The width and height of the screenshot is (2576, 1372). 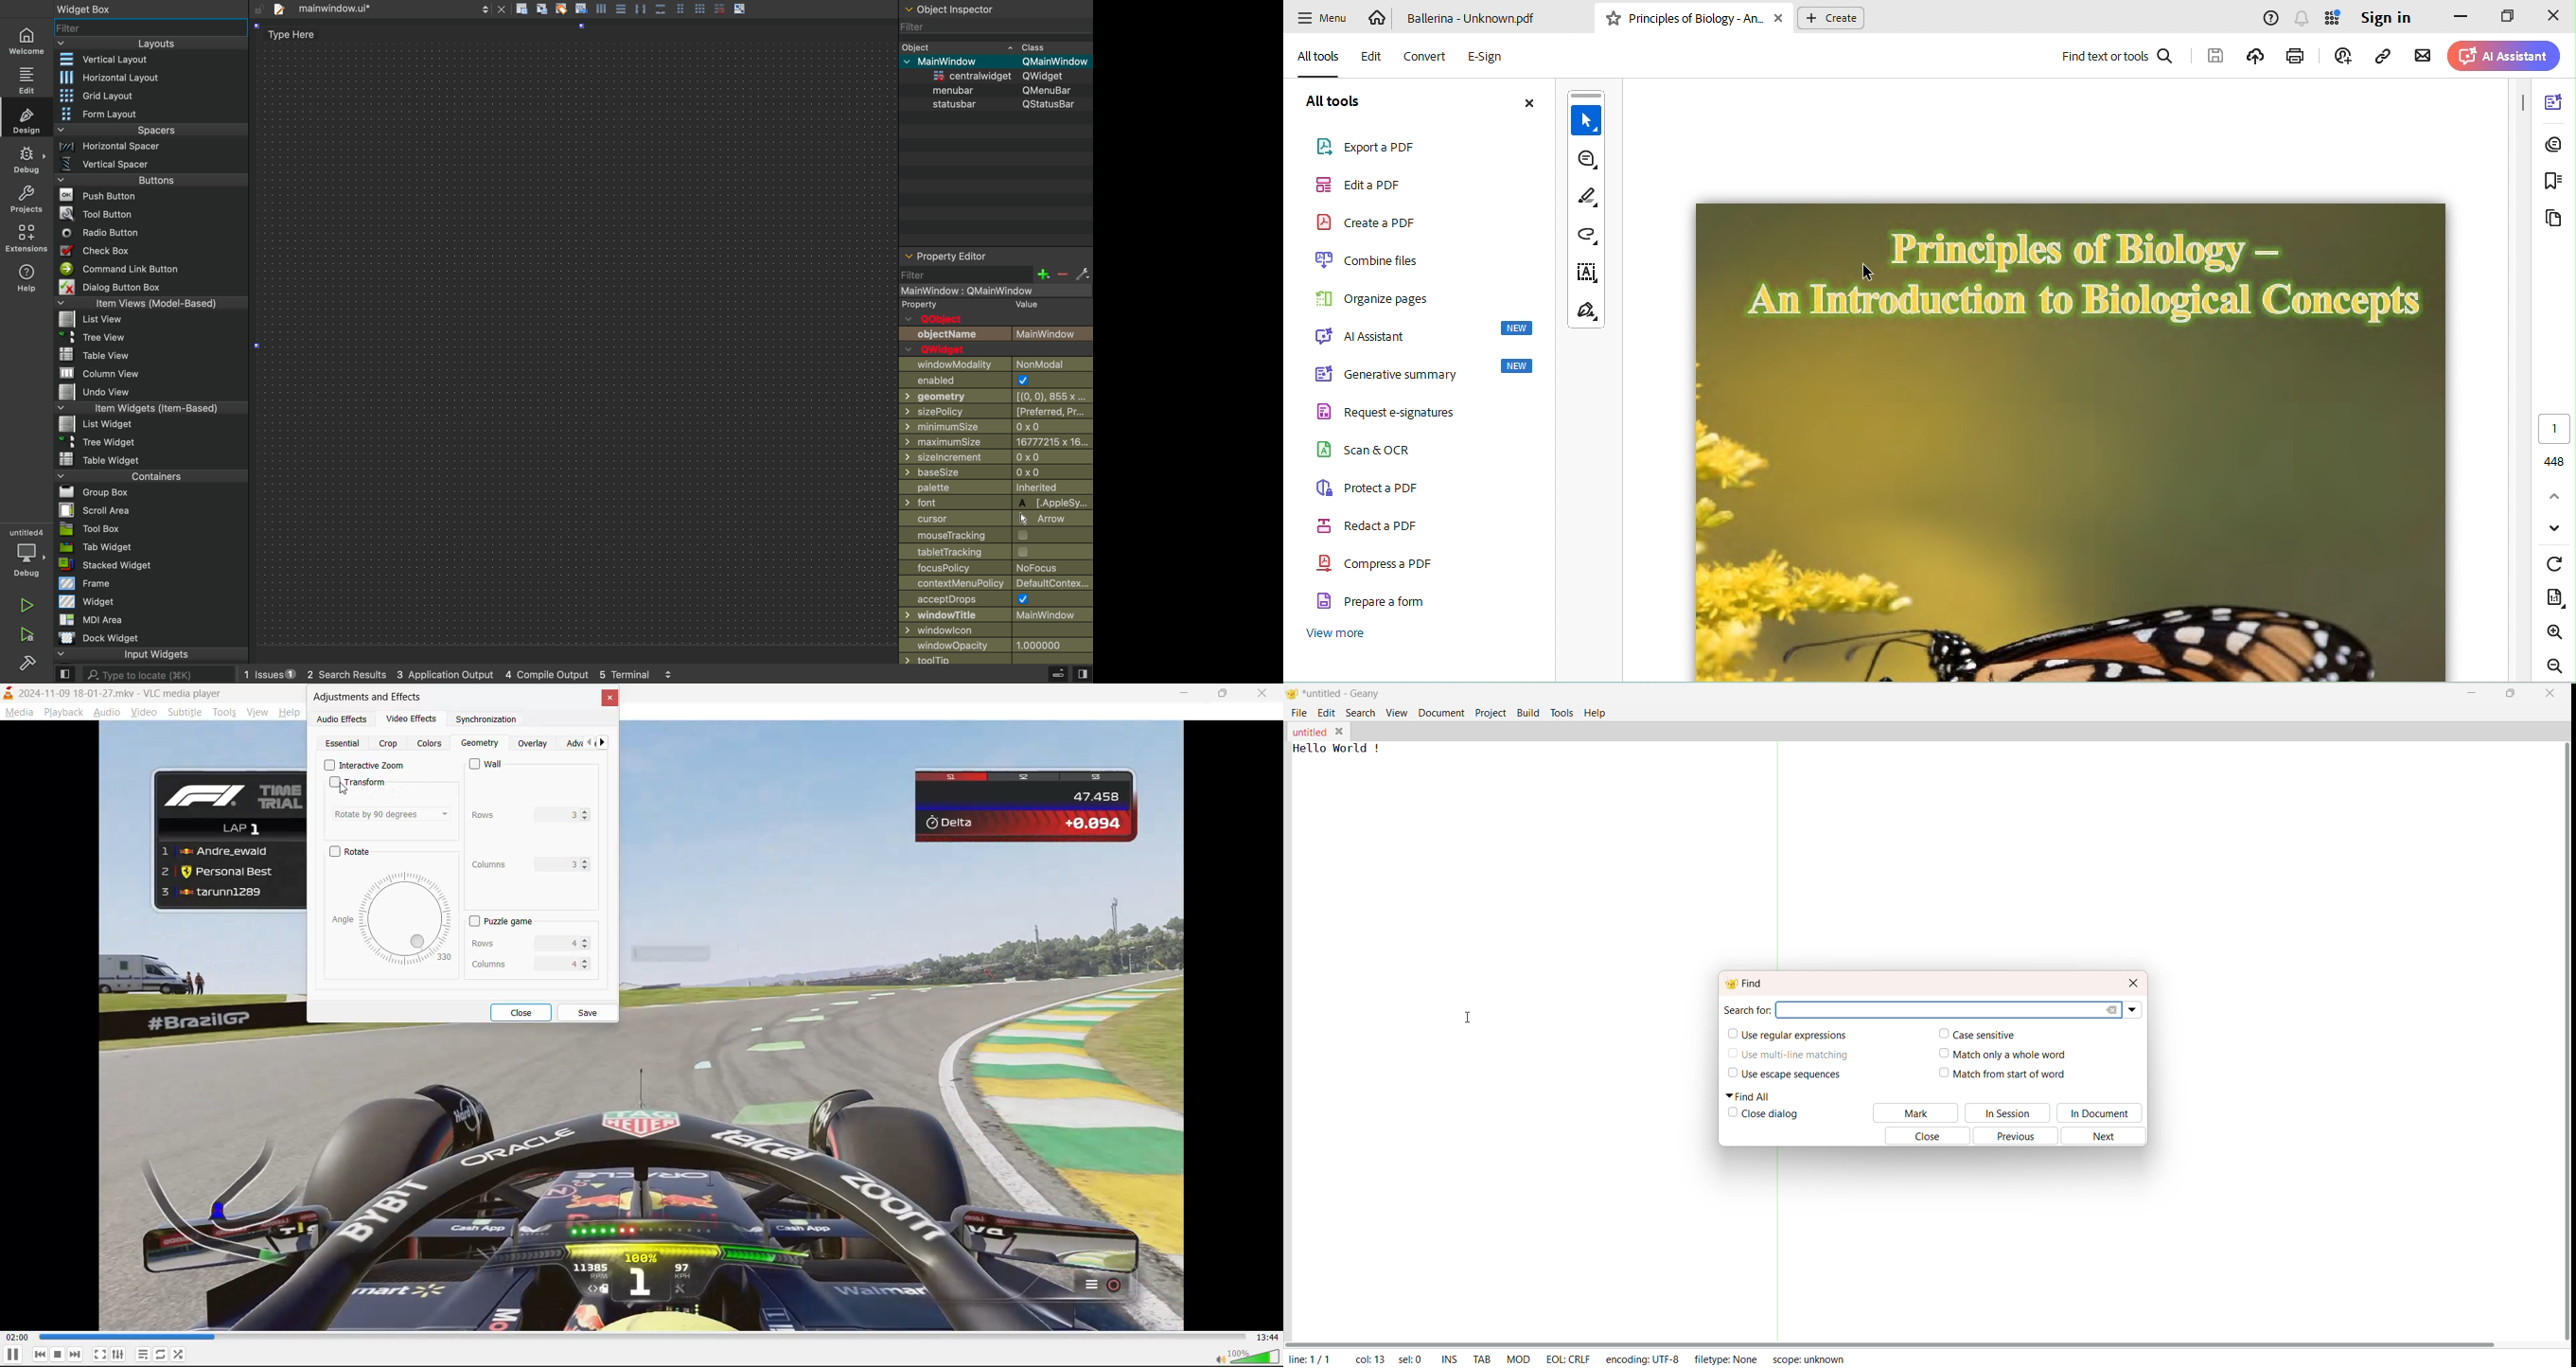 What do you see at coordinates (24, 664) in the screenshot?
I see `settingd` at bounding box center [24, 664].